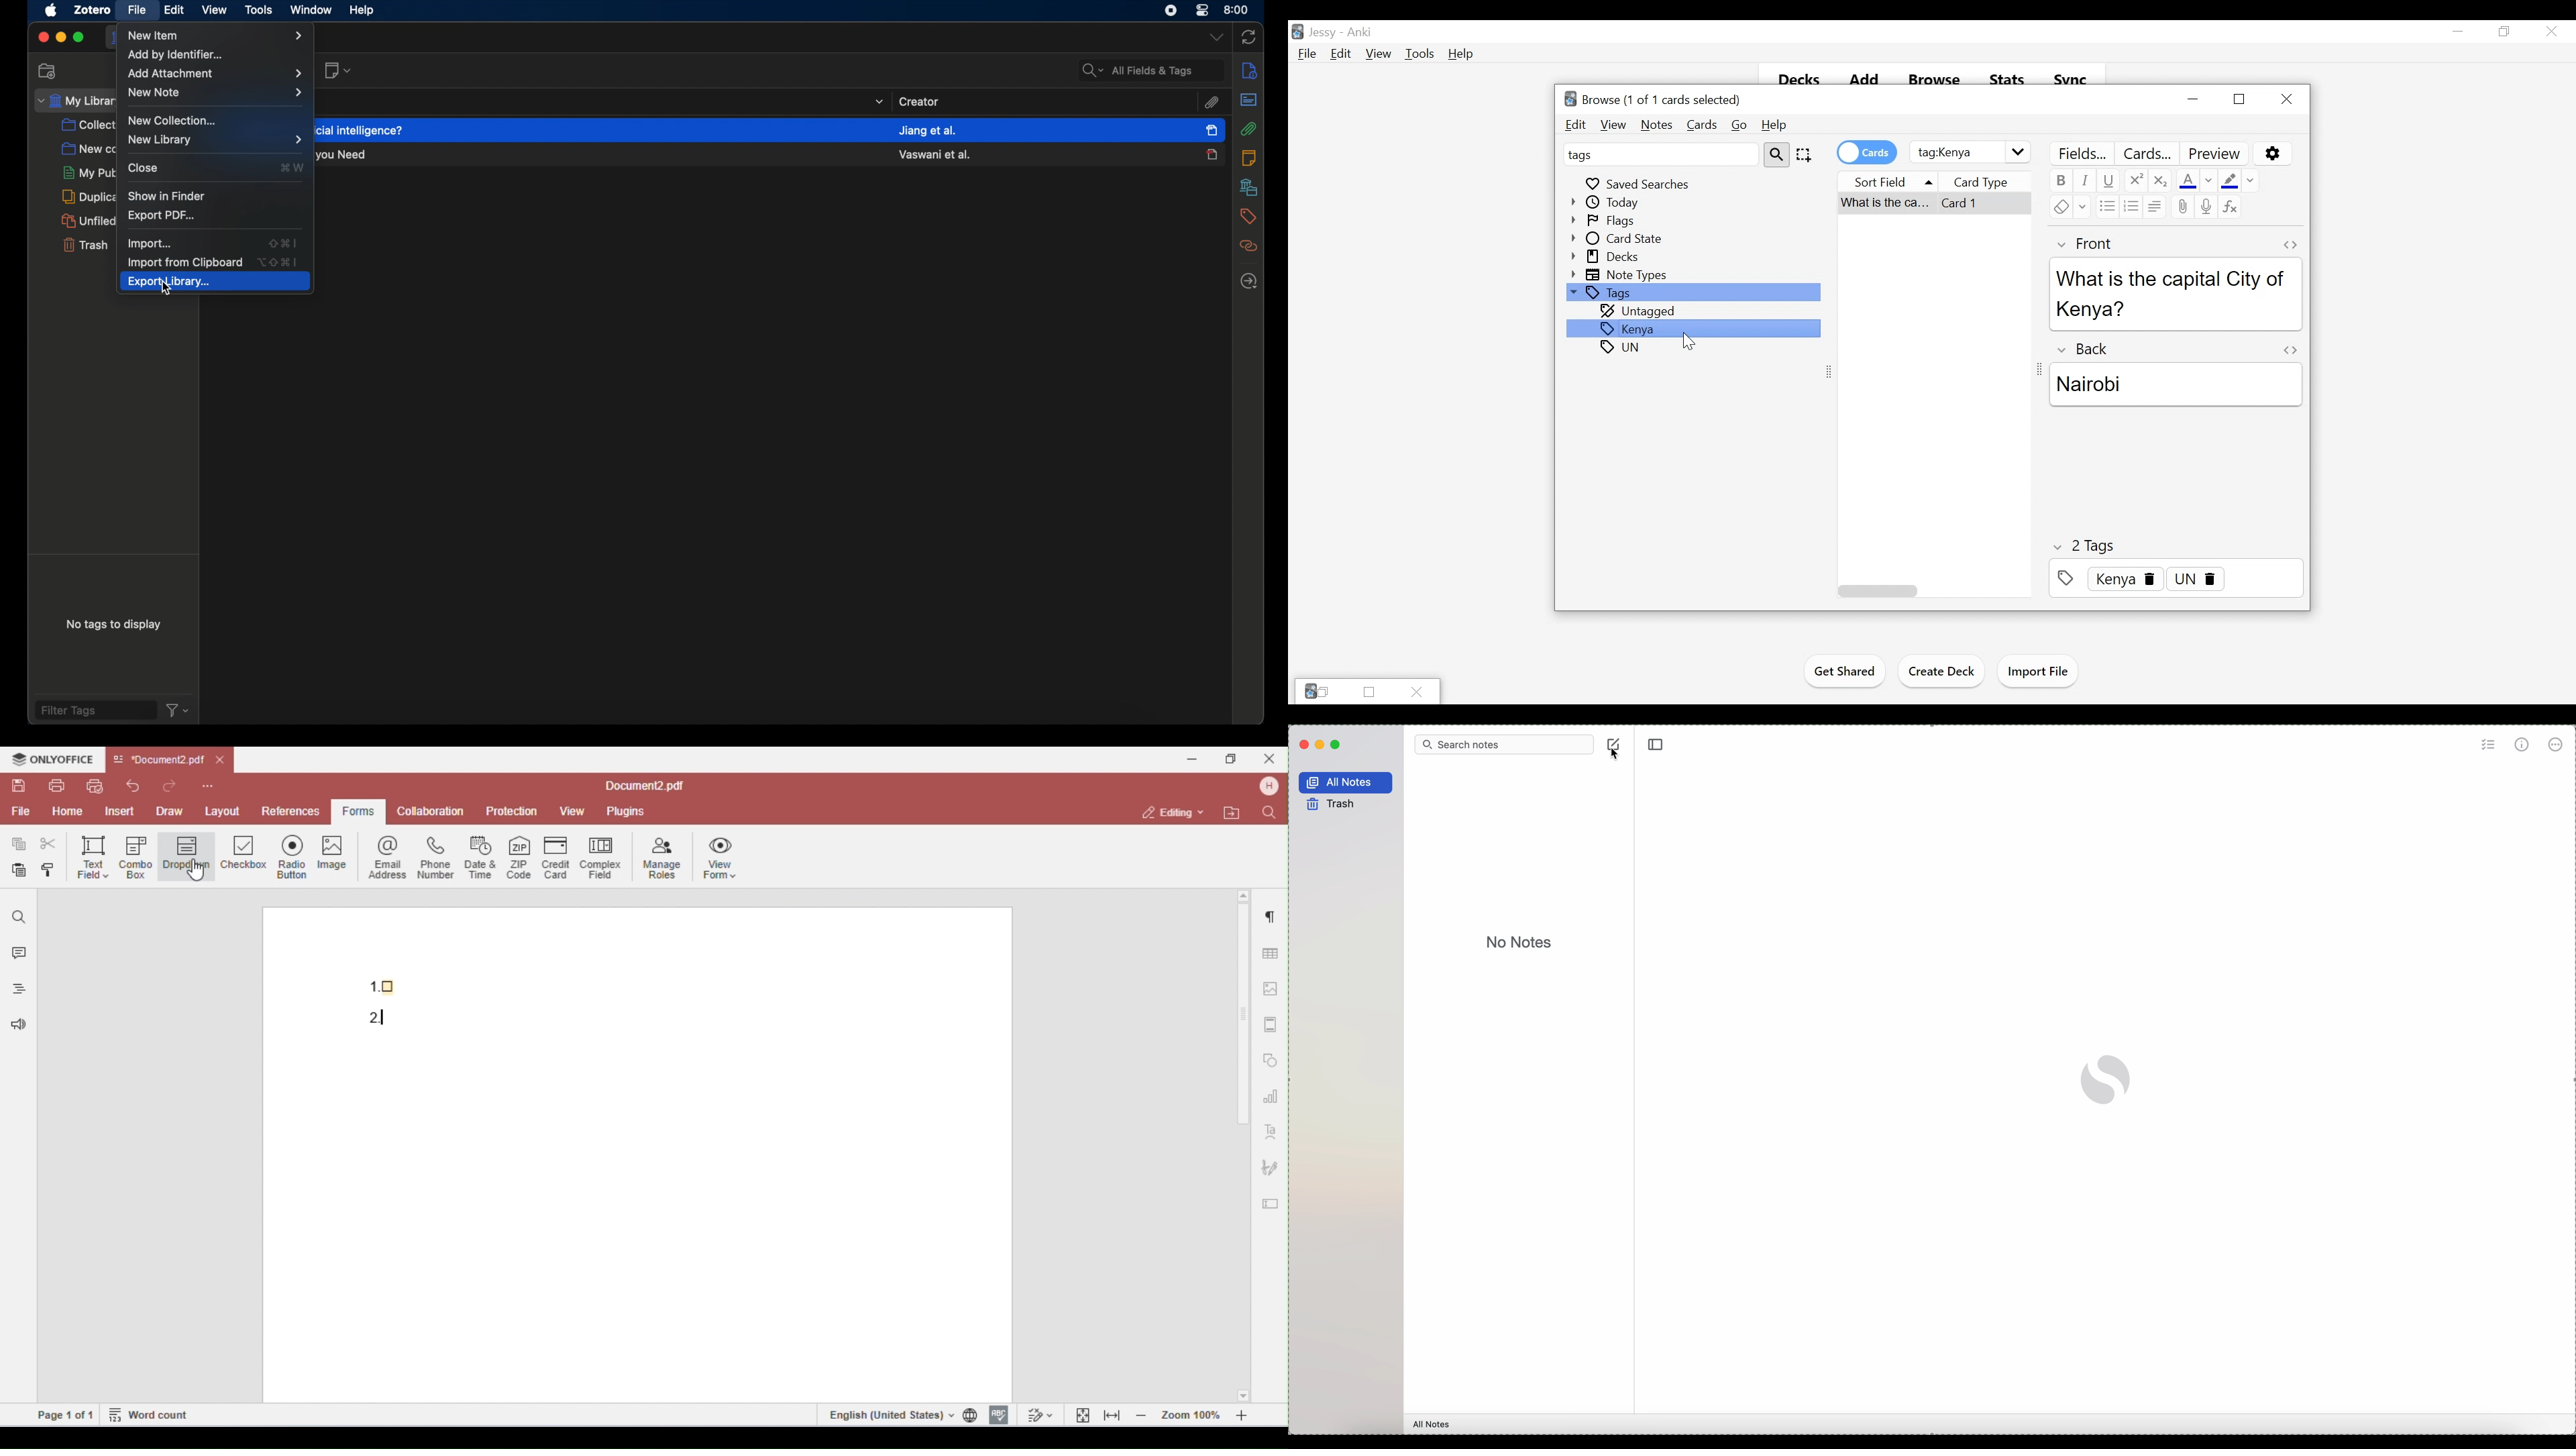 The width and height of the screenshot is (2576, 1456). What do you see at coordinates (2207, 207) in the screenshot?
I see `Record Audio` at bounding box center [2207, 207].